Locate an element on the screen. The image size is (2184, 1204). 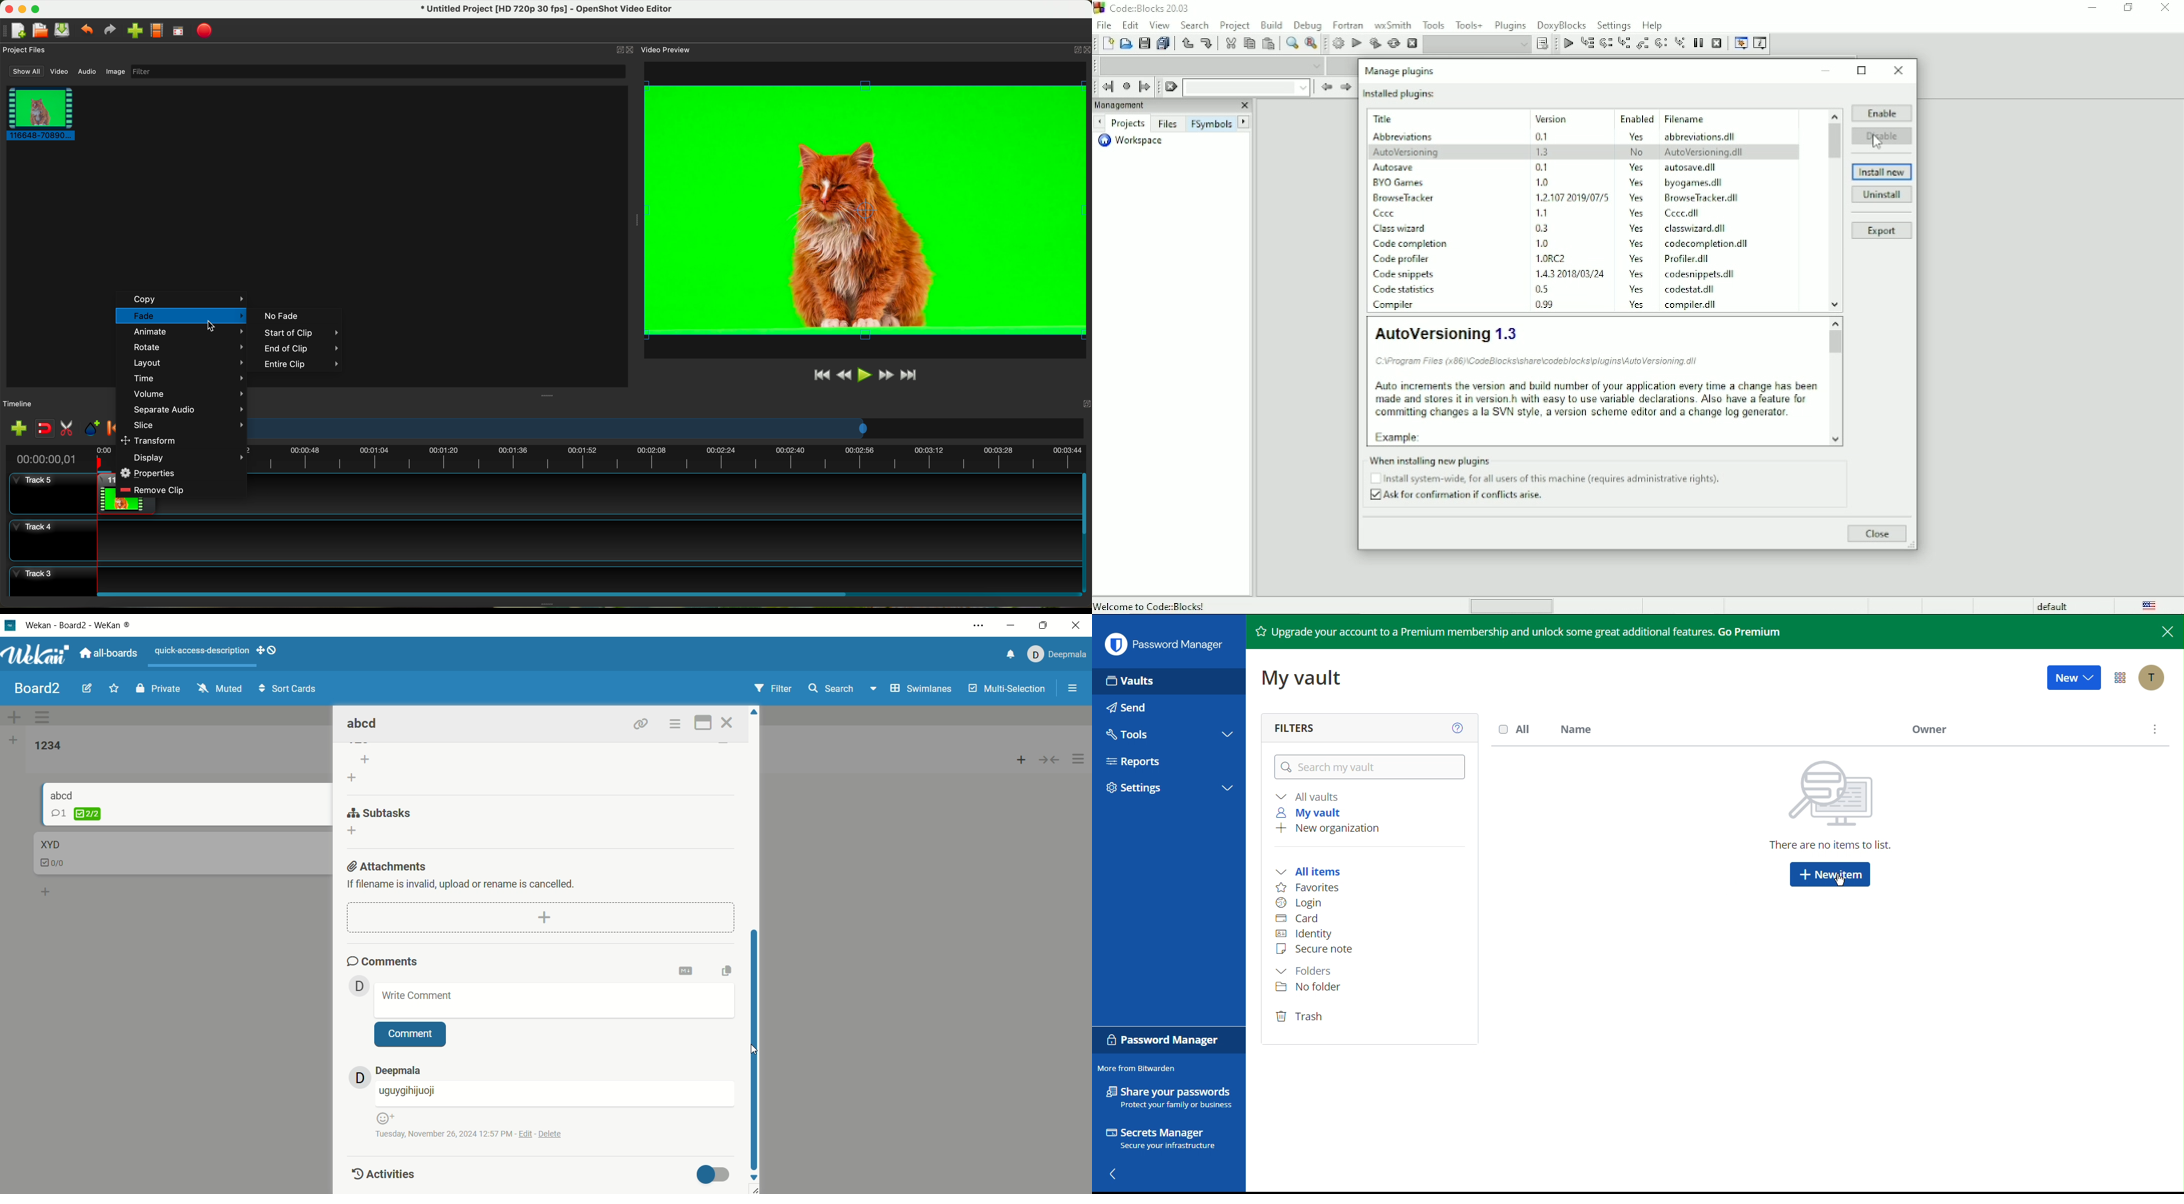
Settings is located at coordinates (1165, 789).